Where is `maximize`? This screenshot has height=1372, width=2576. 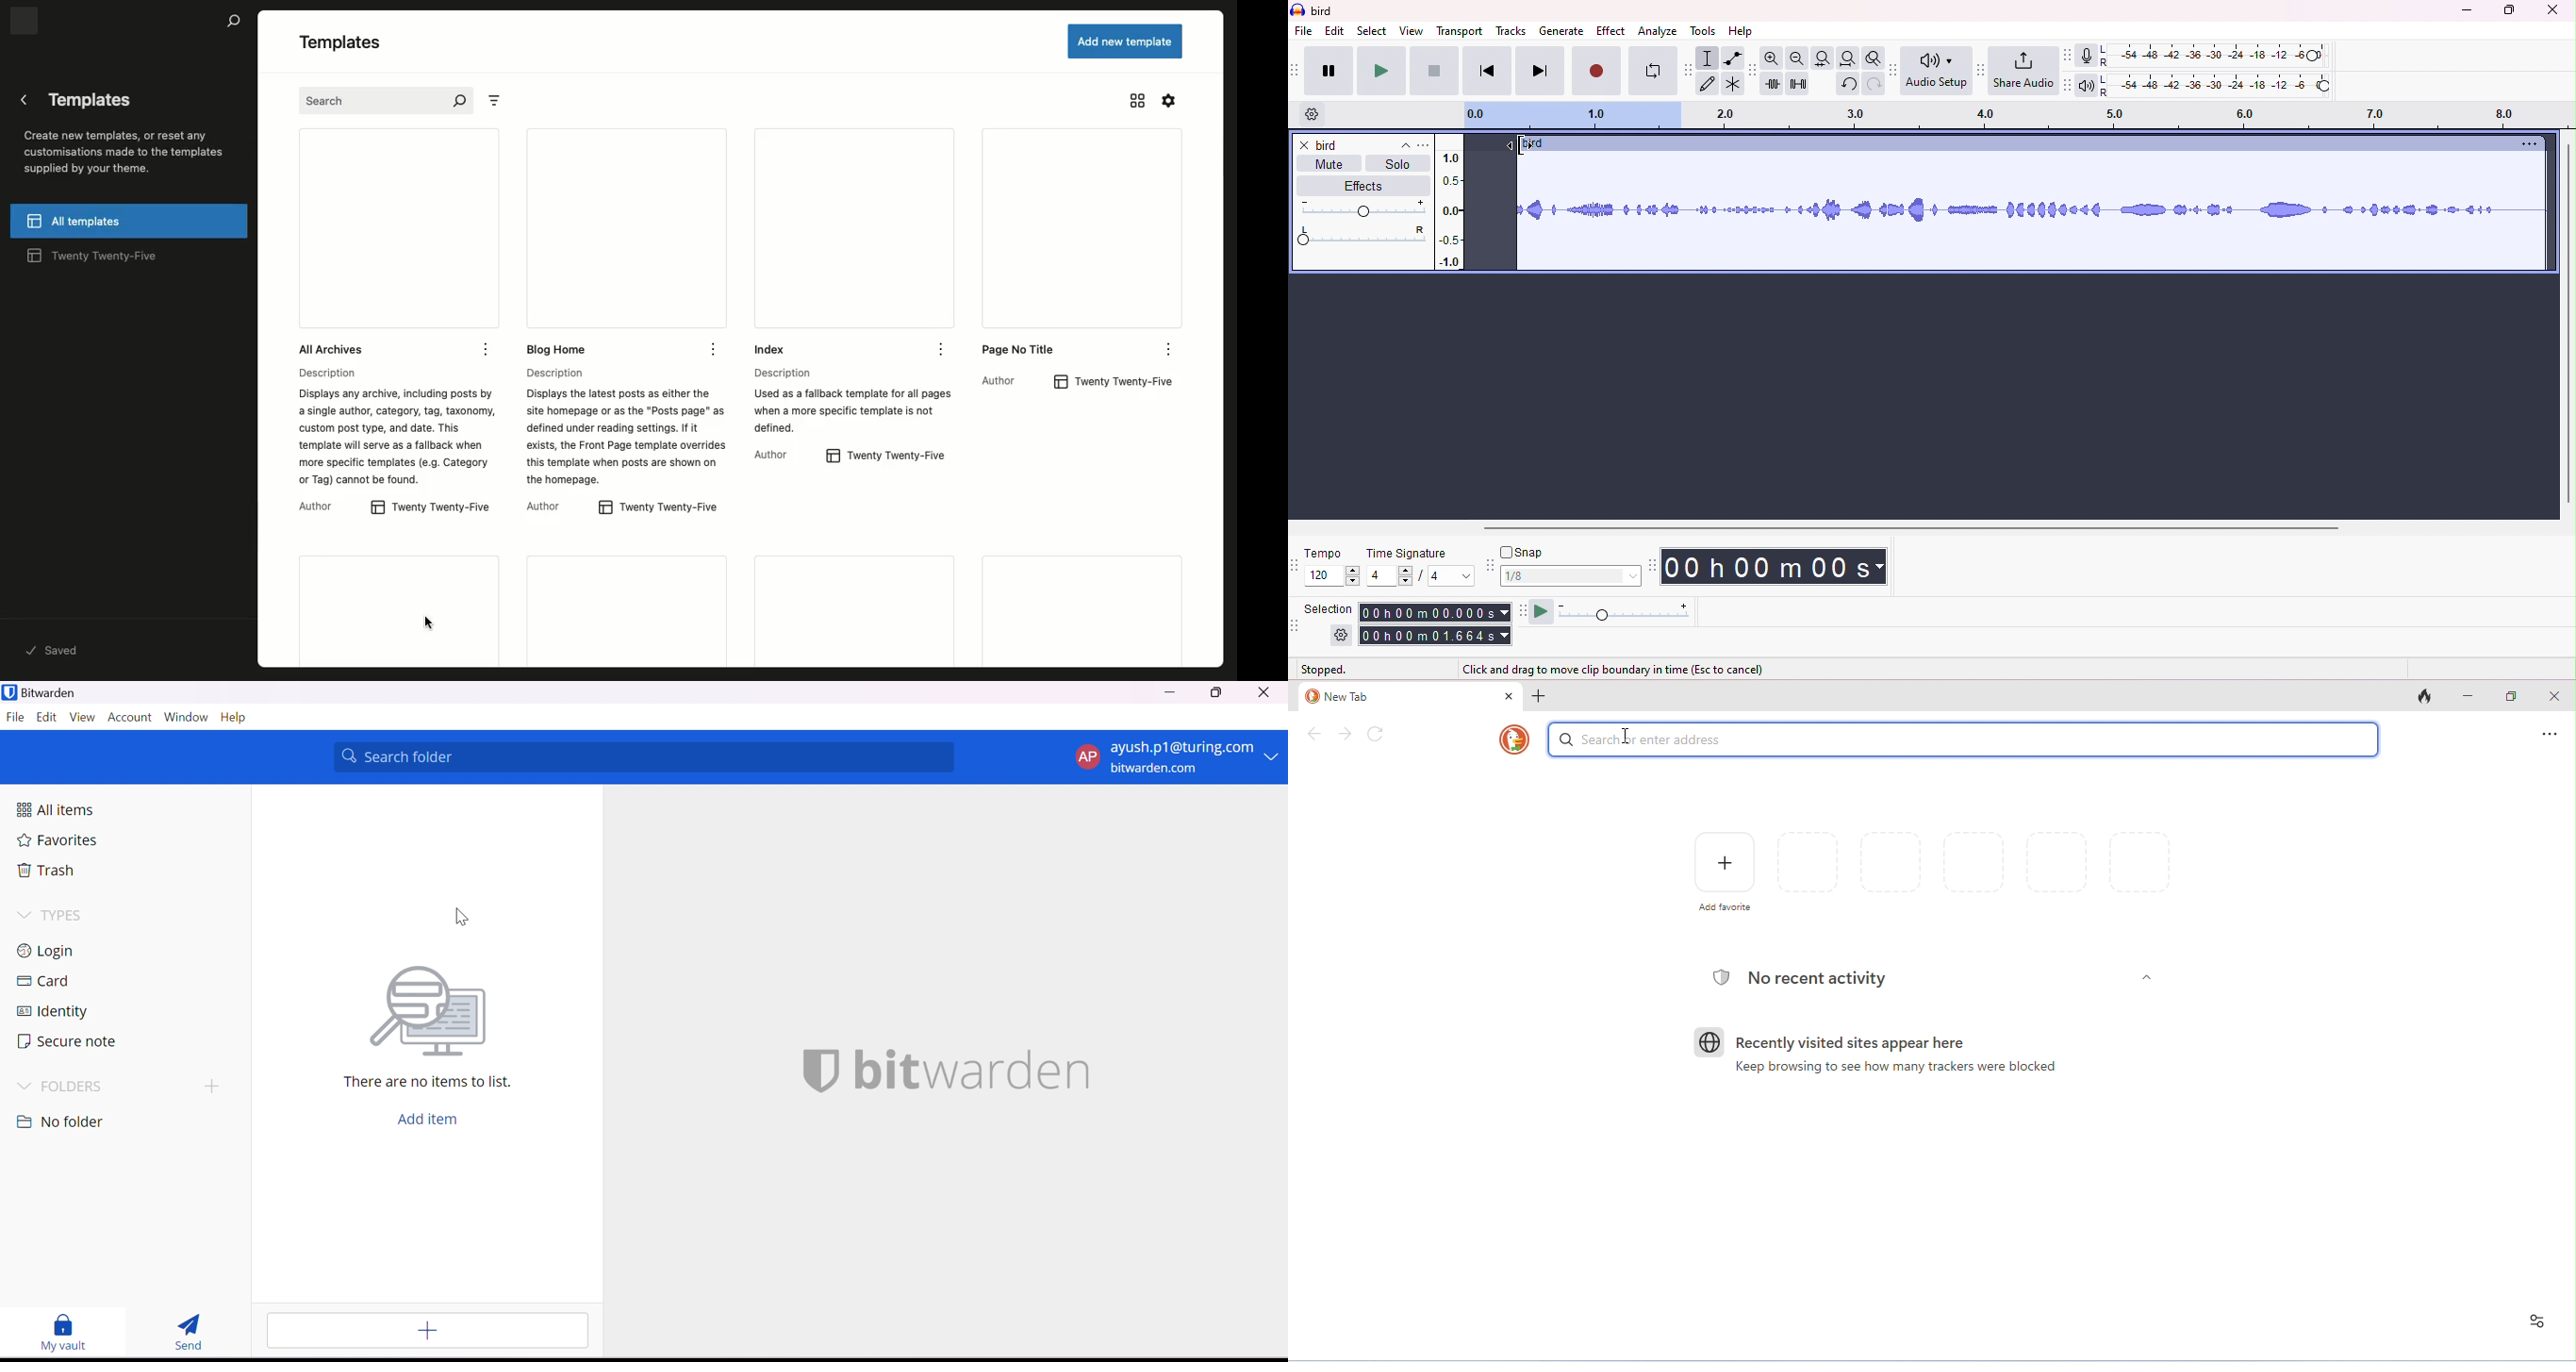
maximize is located at coordinates (2510, 11).